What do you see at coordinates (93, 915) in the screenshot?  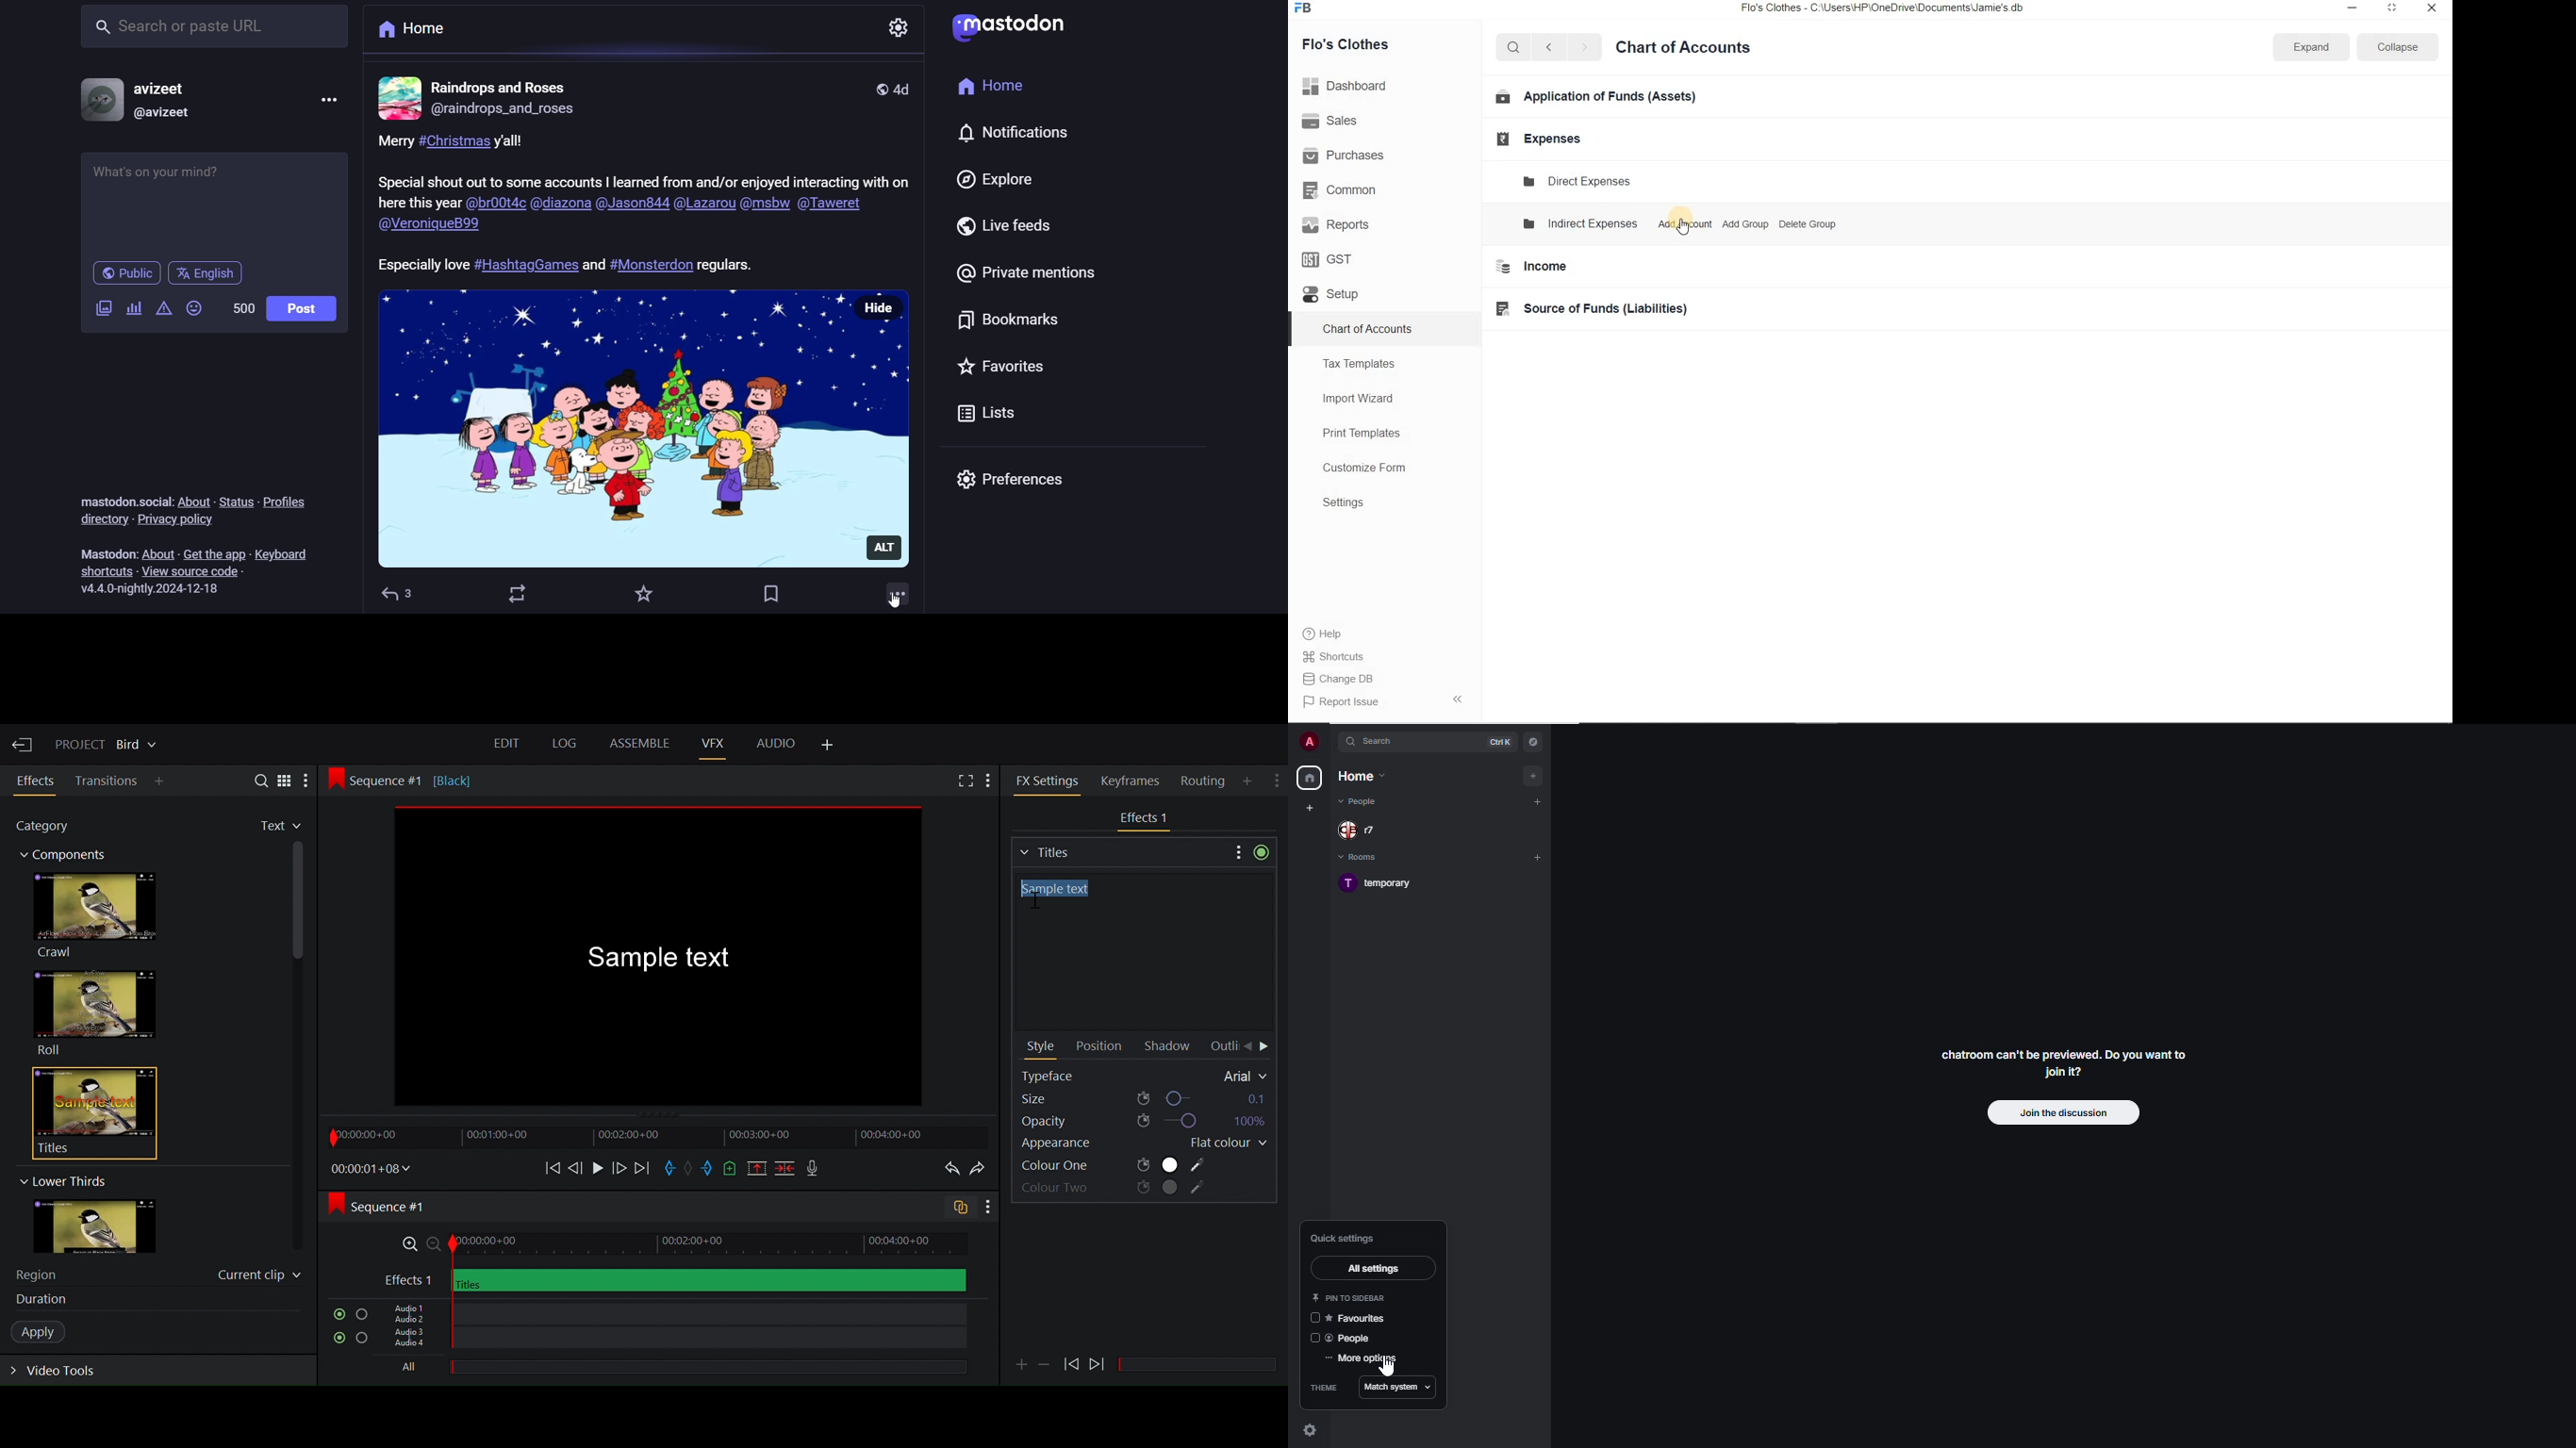 I see `Crawl` at bounding box center [93, 915].